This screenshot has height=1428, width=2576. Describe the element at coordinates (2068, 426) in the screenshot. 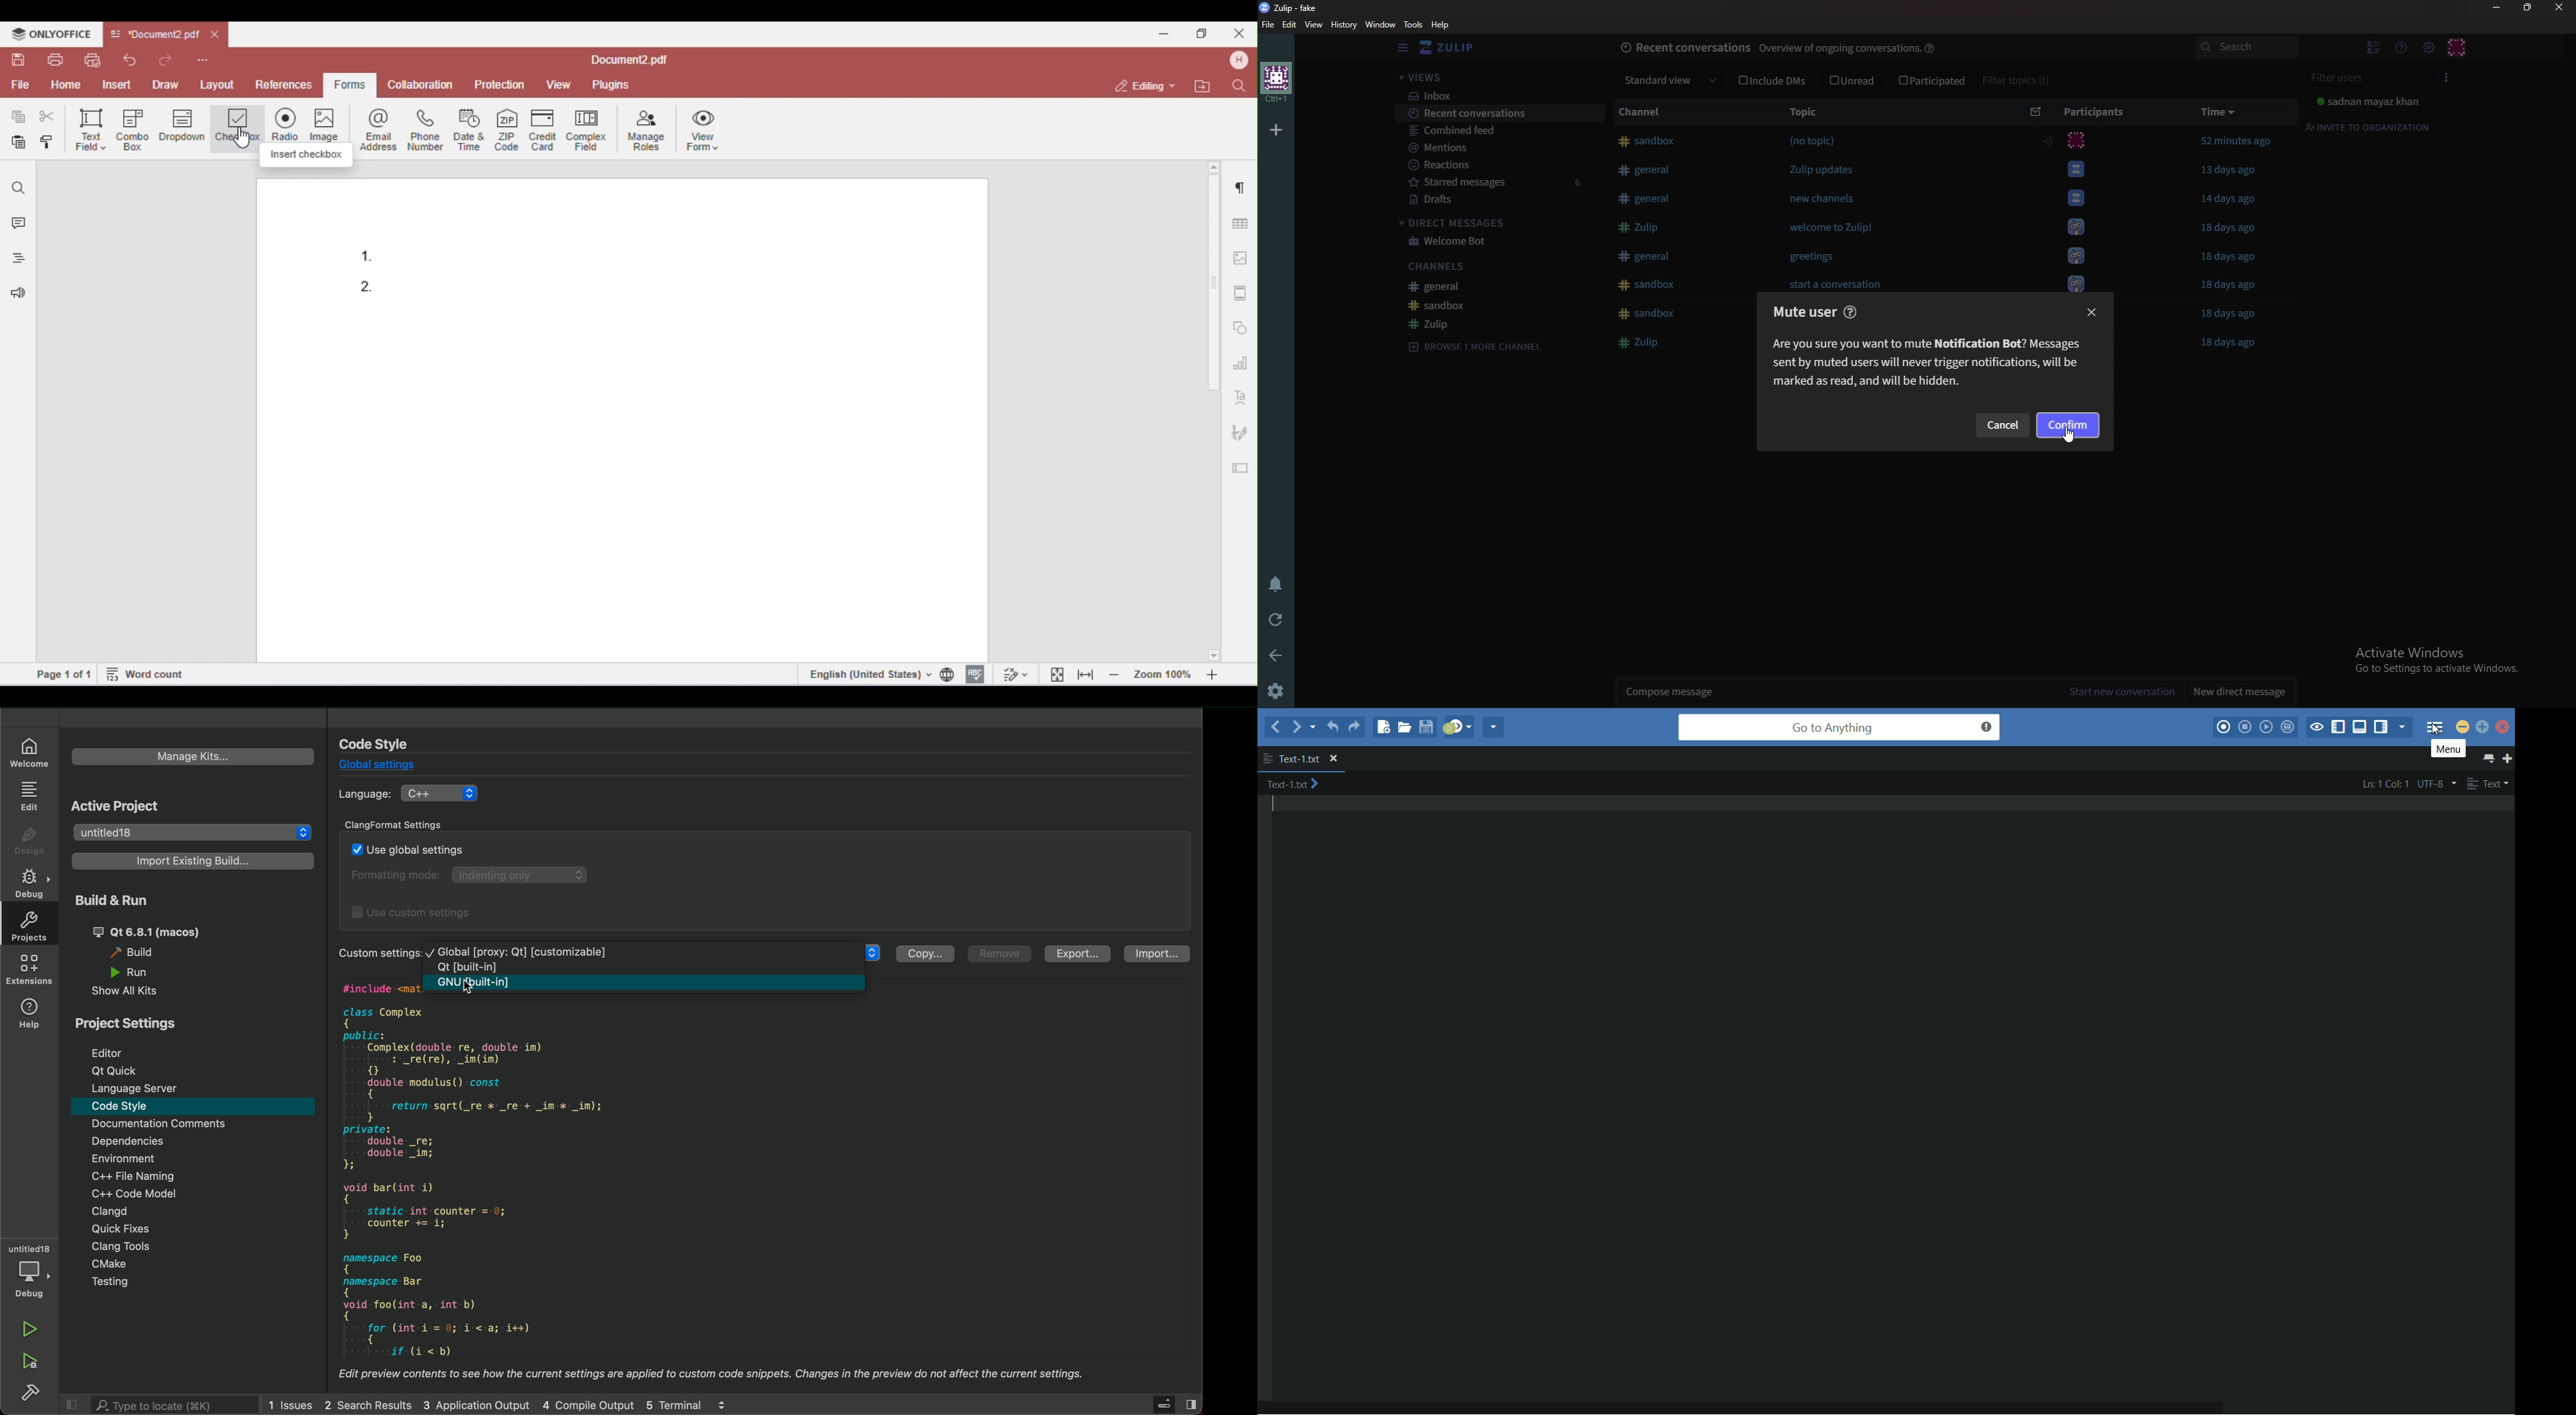

I see `Confirm` at that location.